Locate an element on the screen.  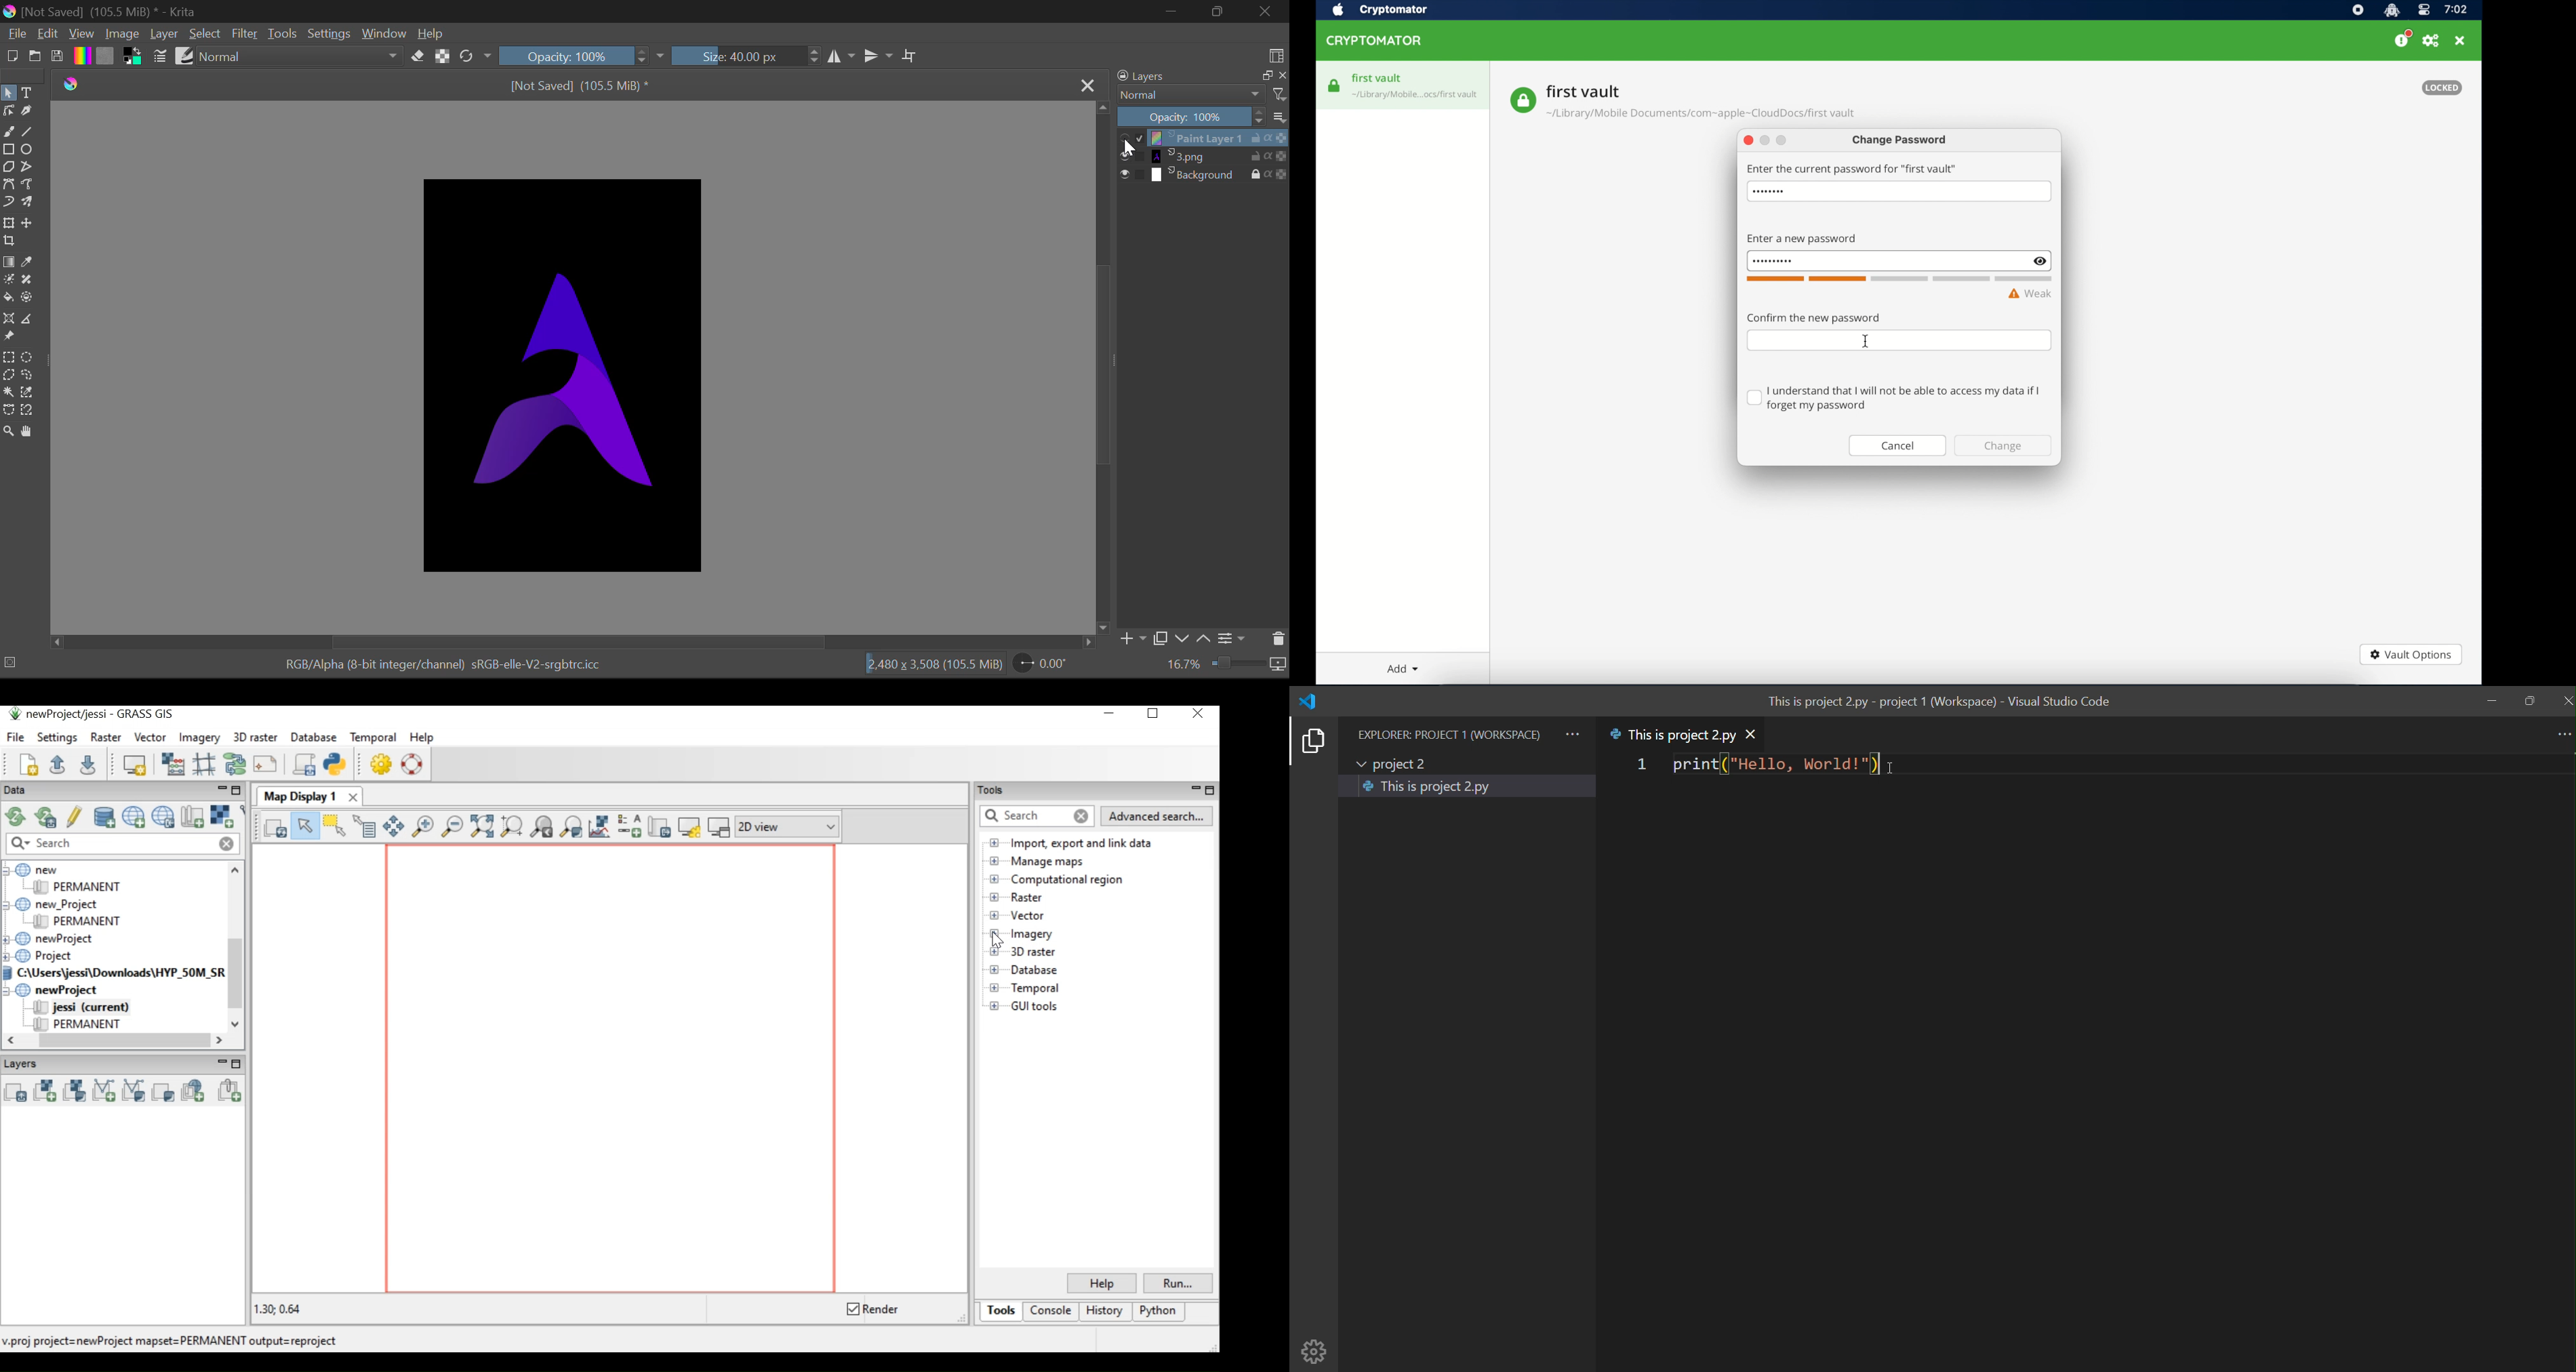
show or hide layer is located at coordinates (1134, 175).